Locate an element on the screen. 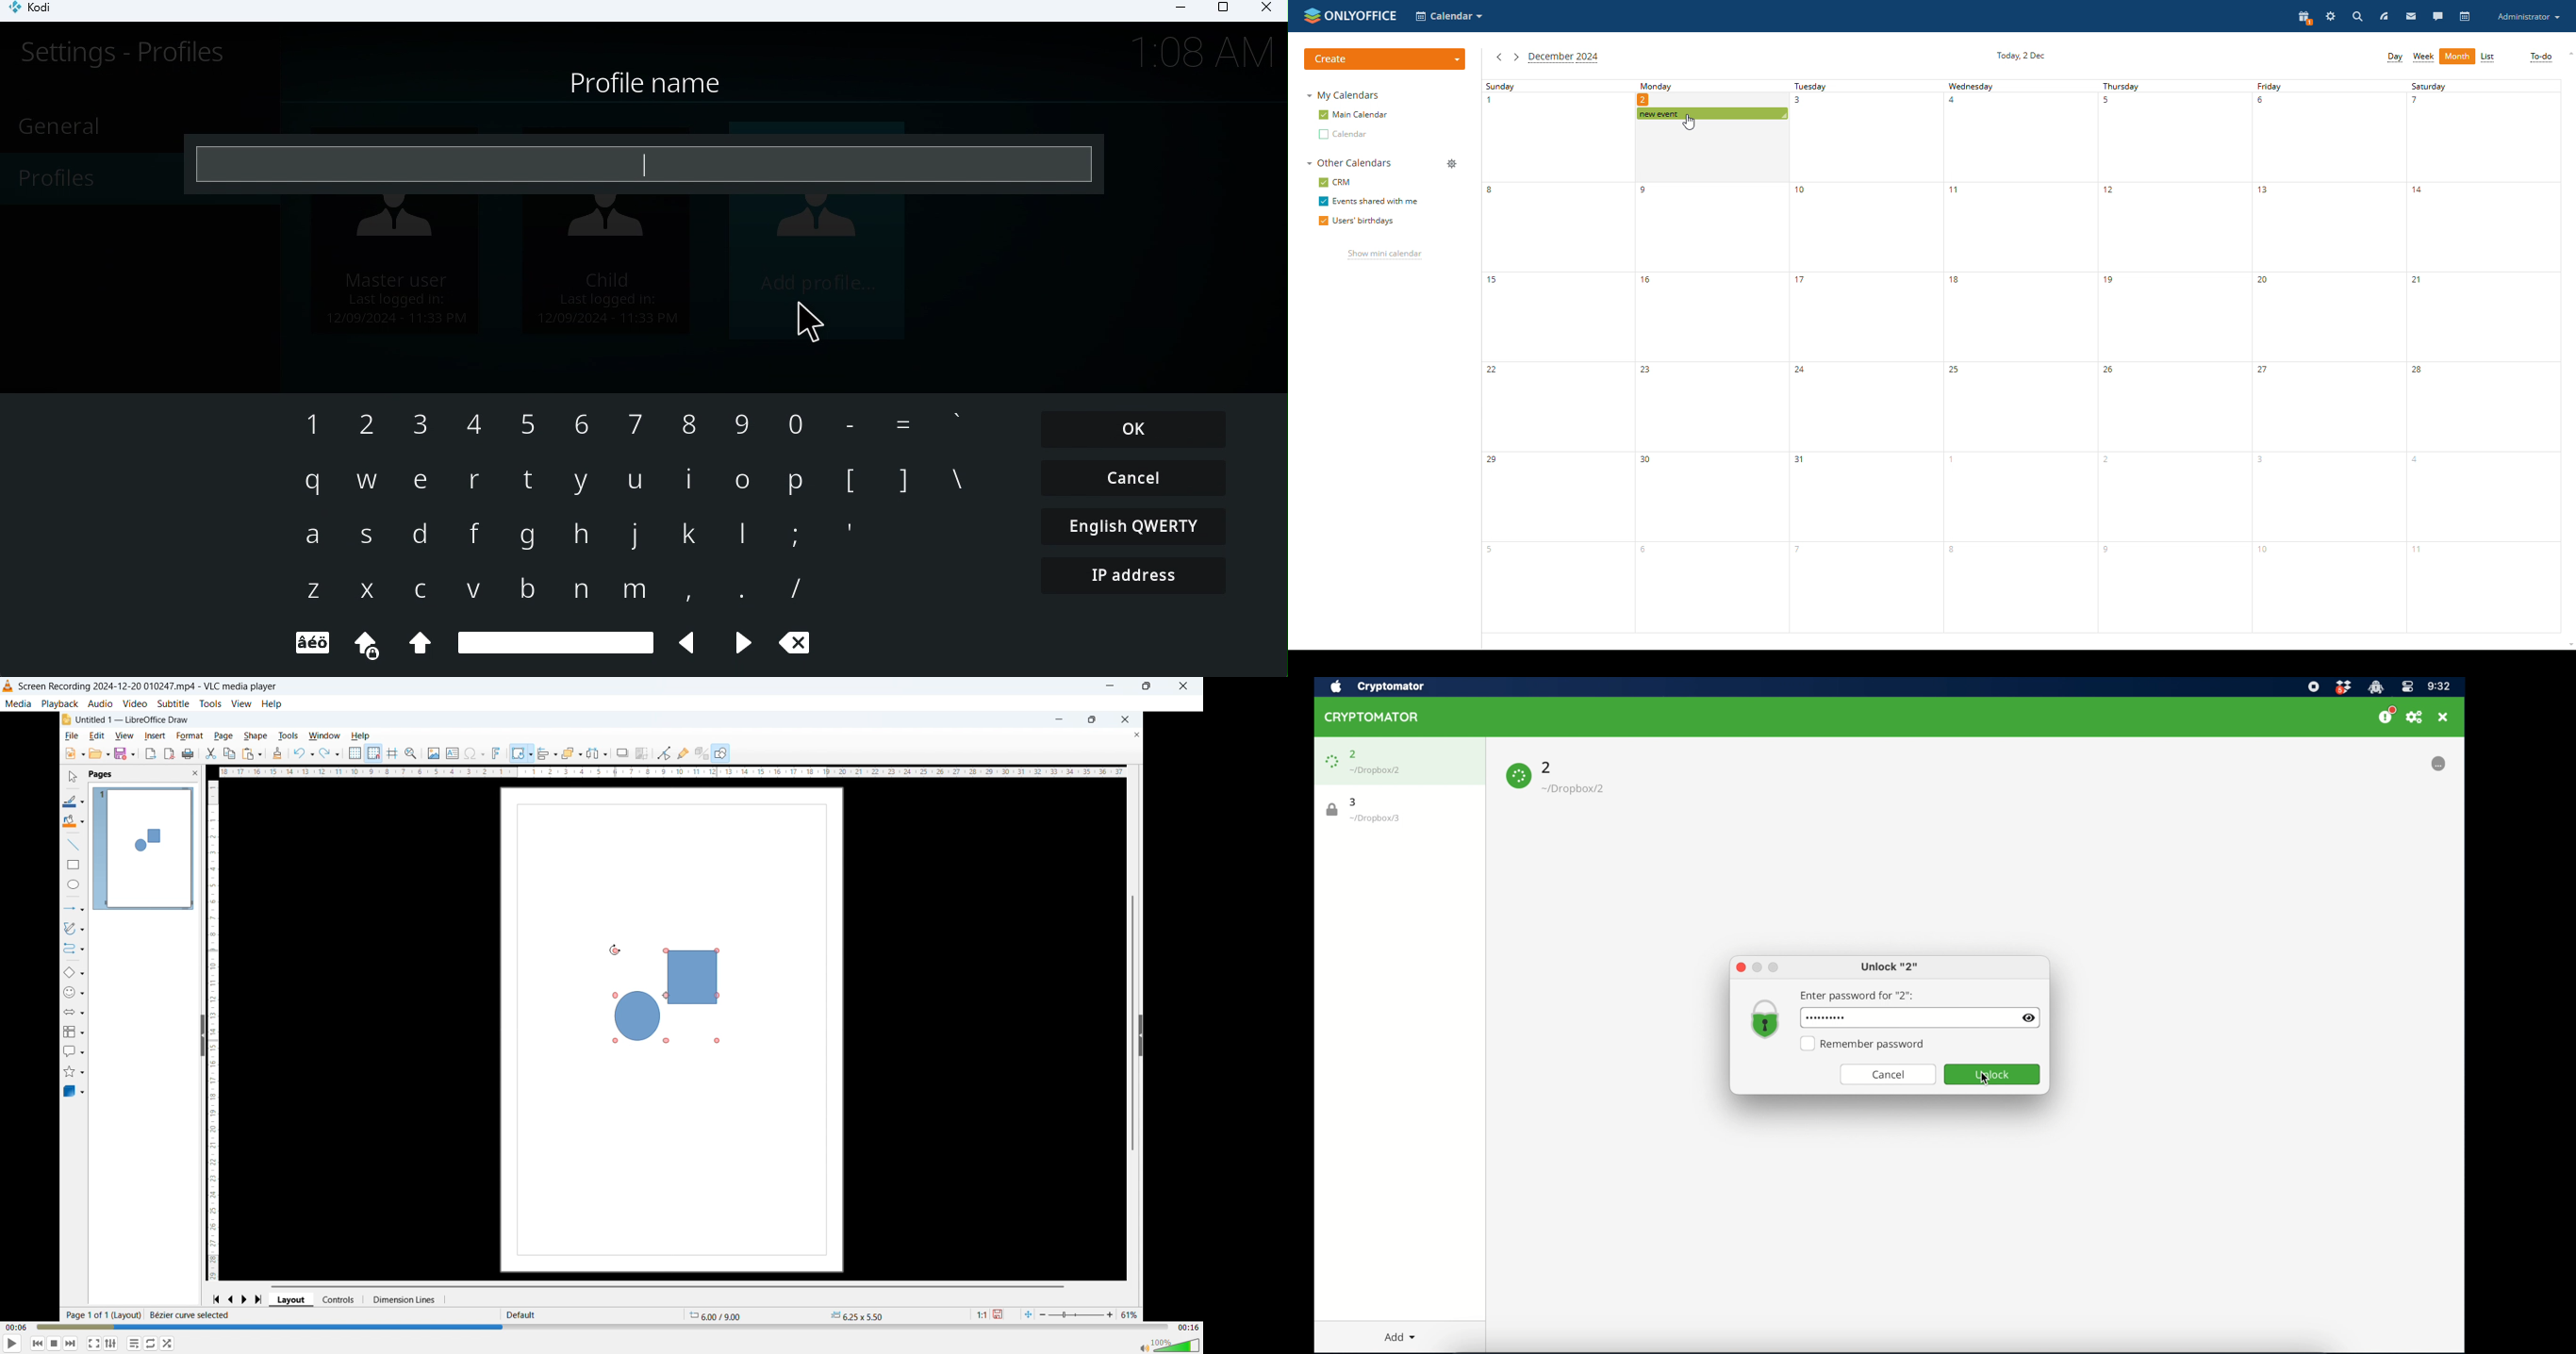 This screenshot has height=1372, width=2576. OK is located at coordinates (1135, 429).